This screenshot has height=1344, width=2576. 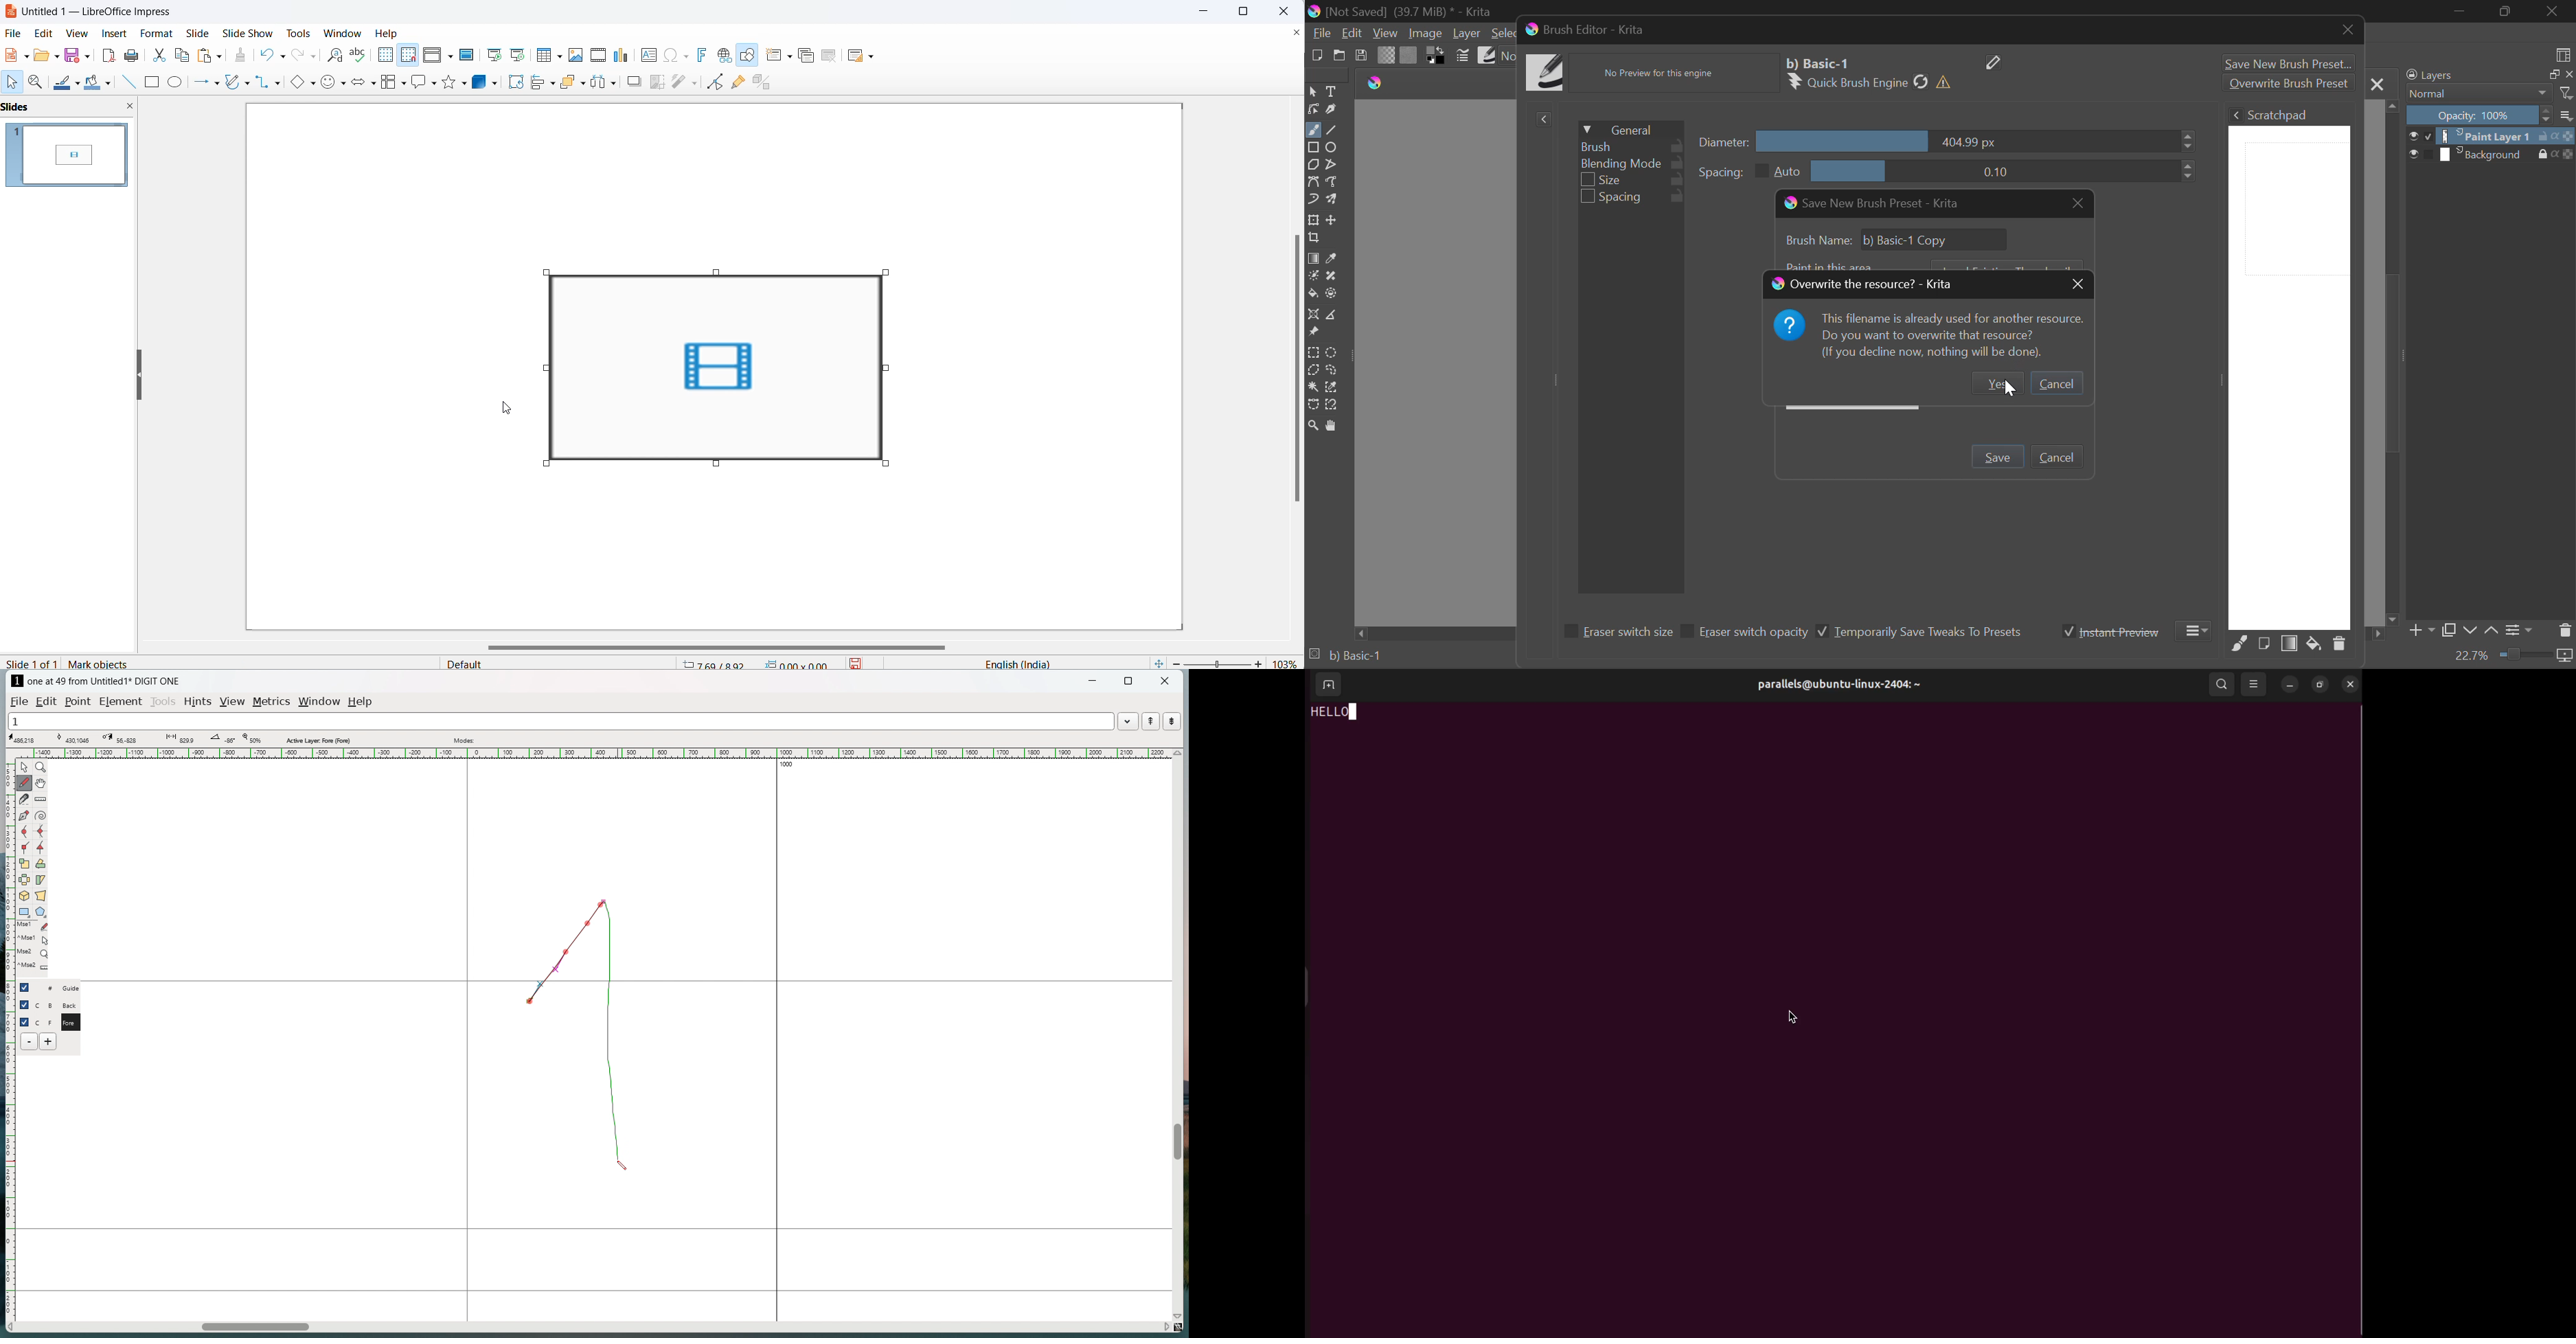 I want to click on maximize, so click(x=1130, y=681).